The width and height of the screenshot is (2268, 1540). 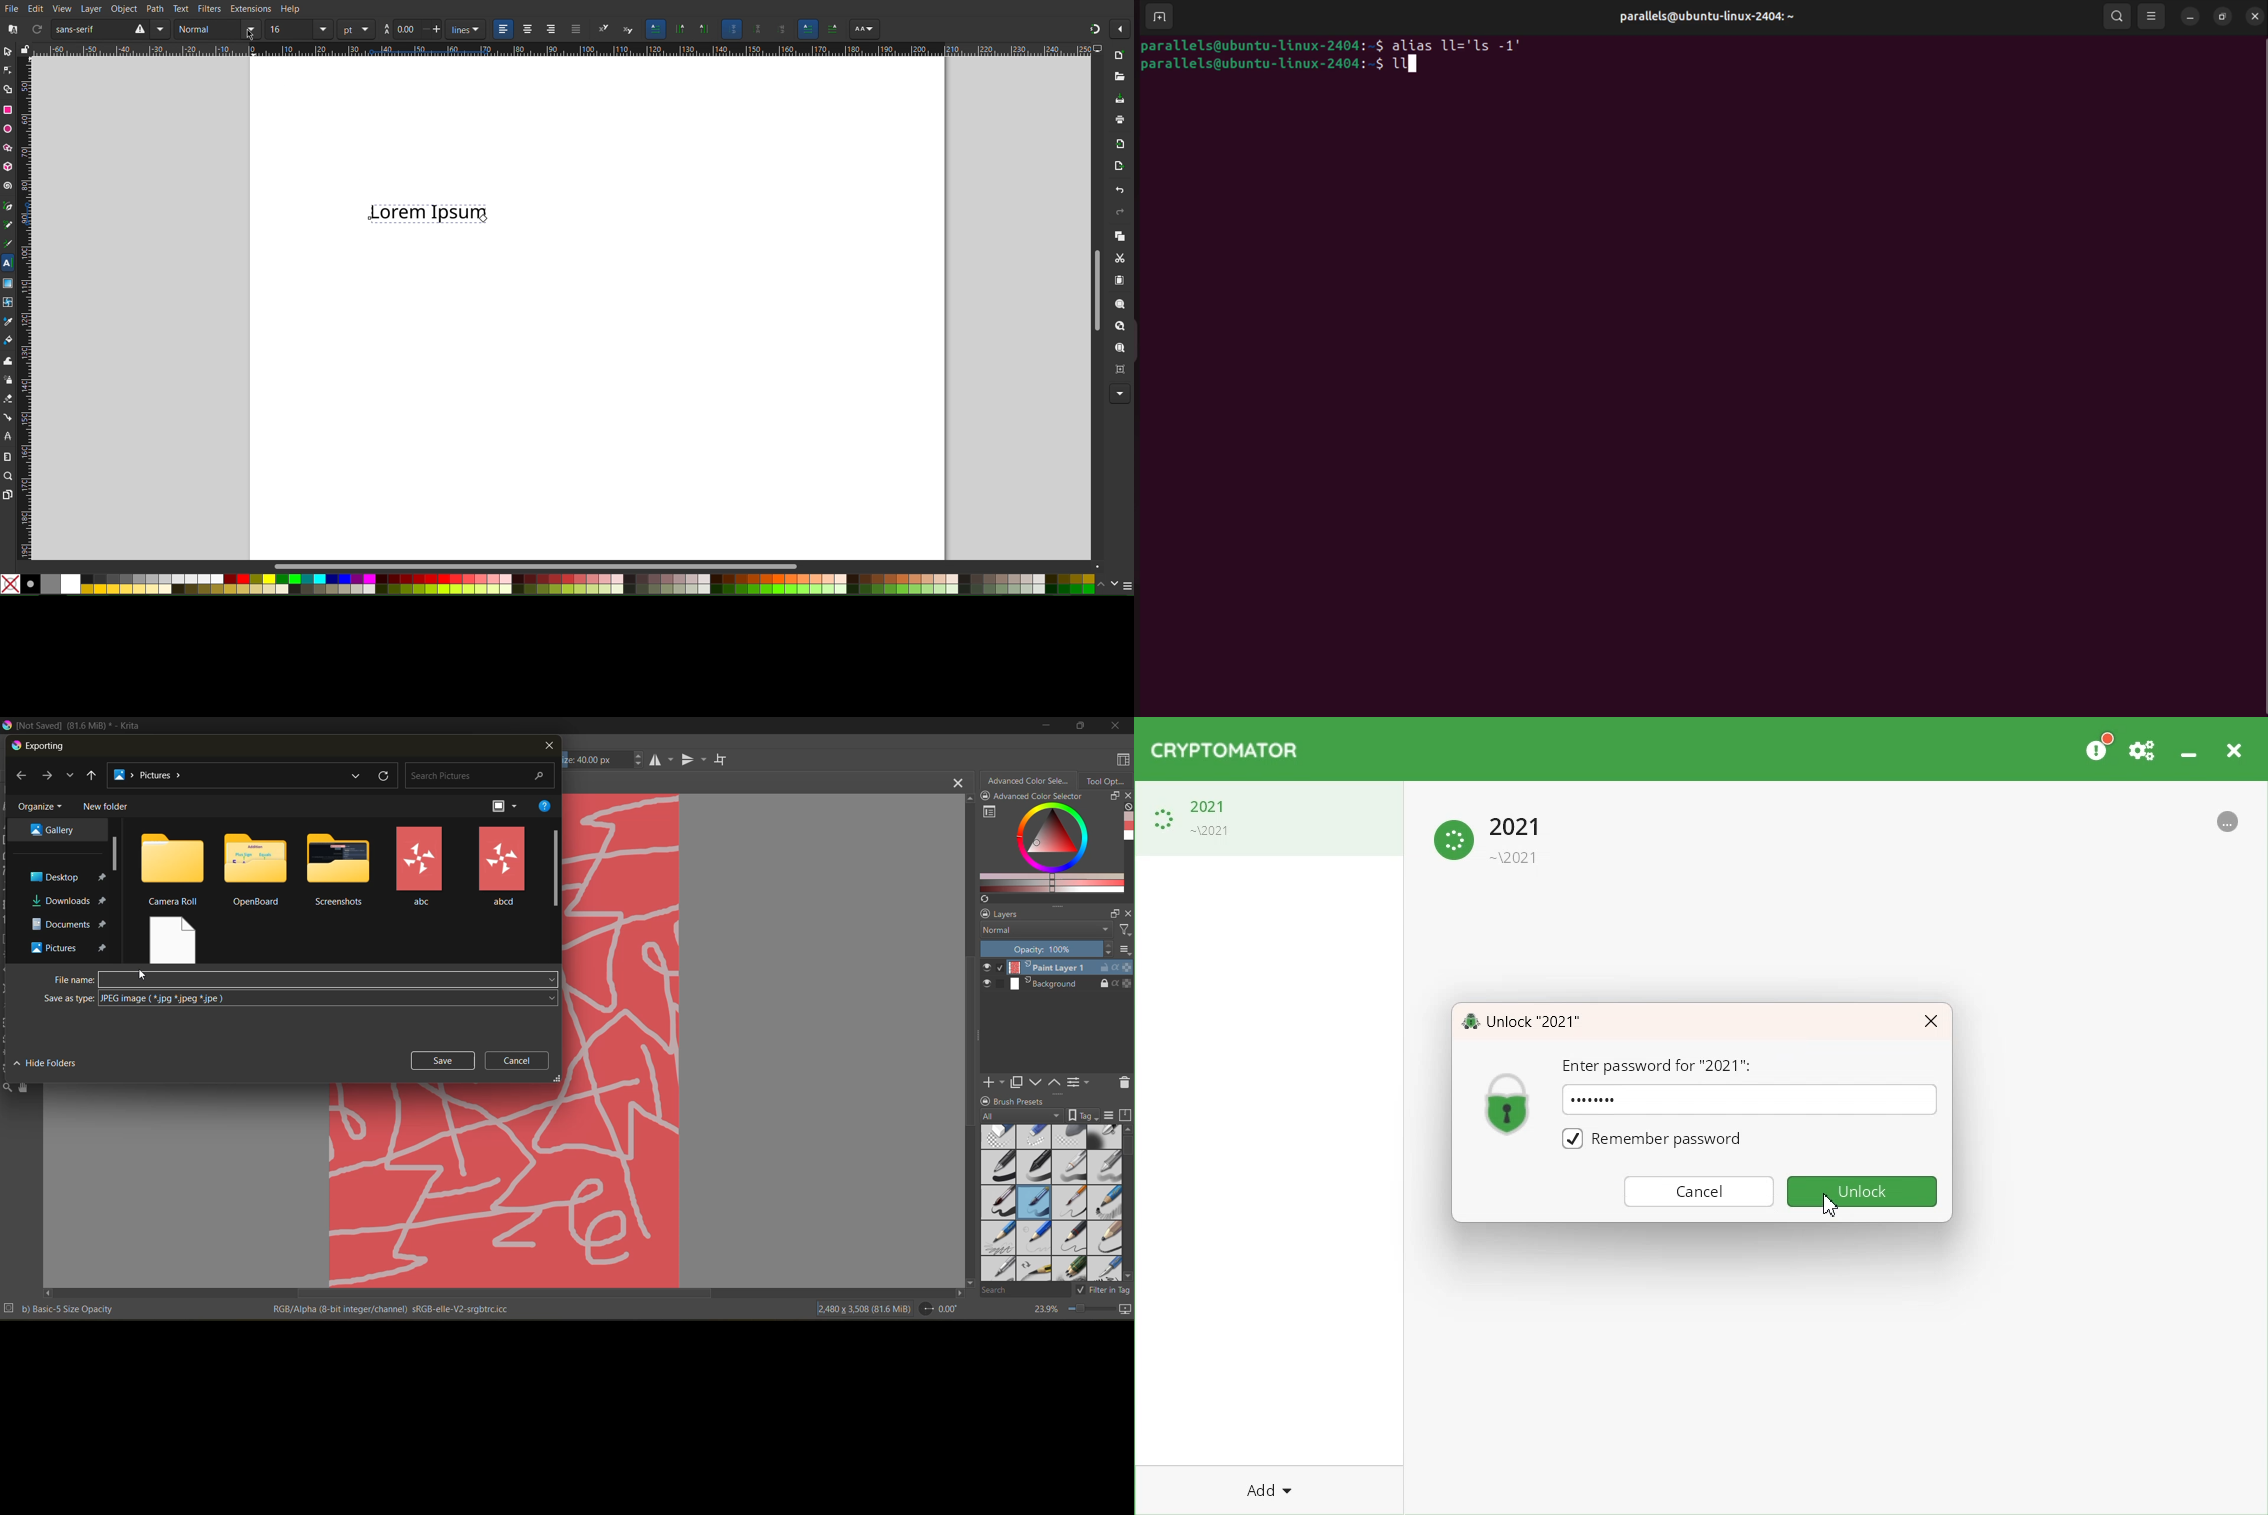 I want to click on folder destination, so click(x=67, y=877).